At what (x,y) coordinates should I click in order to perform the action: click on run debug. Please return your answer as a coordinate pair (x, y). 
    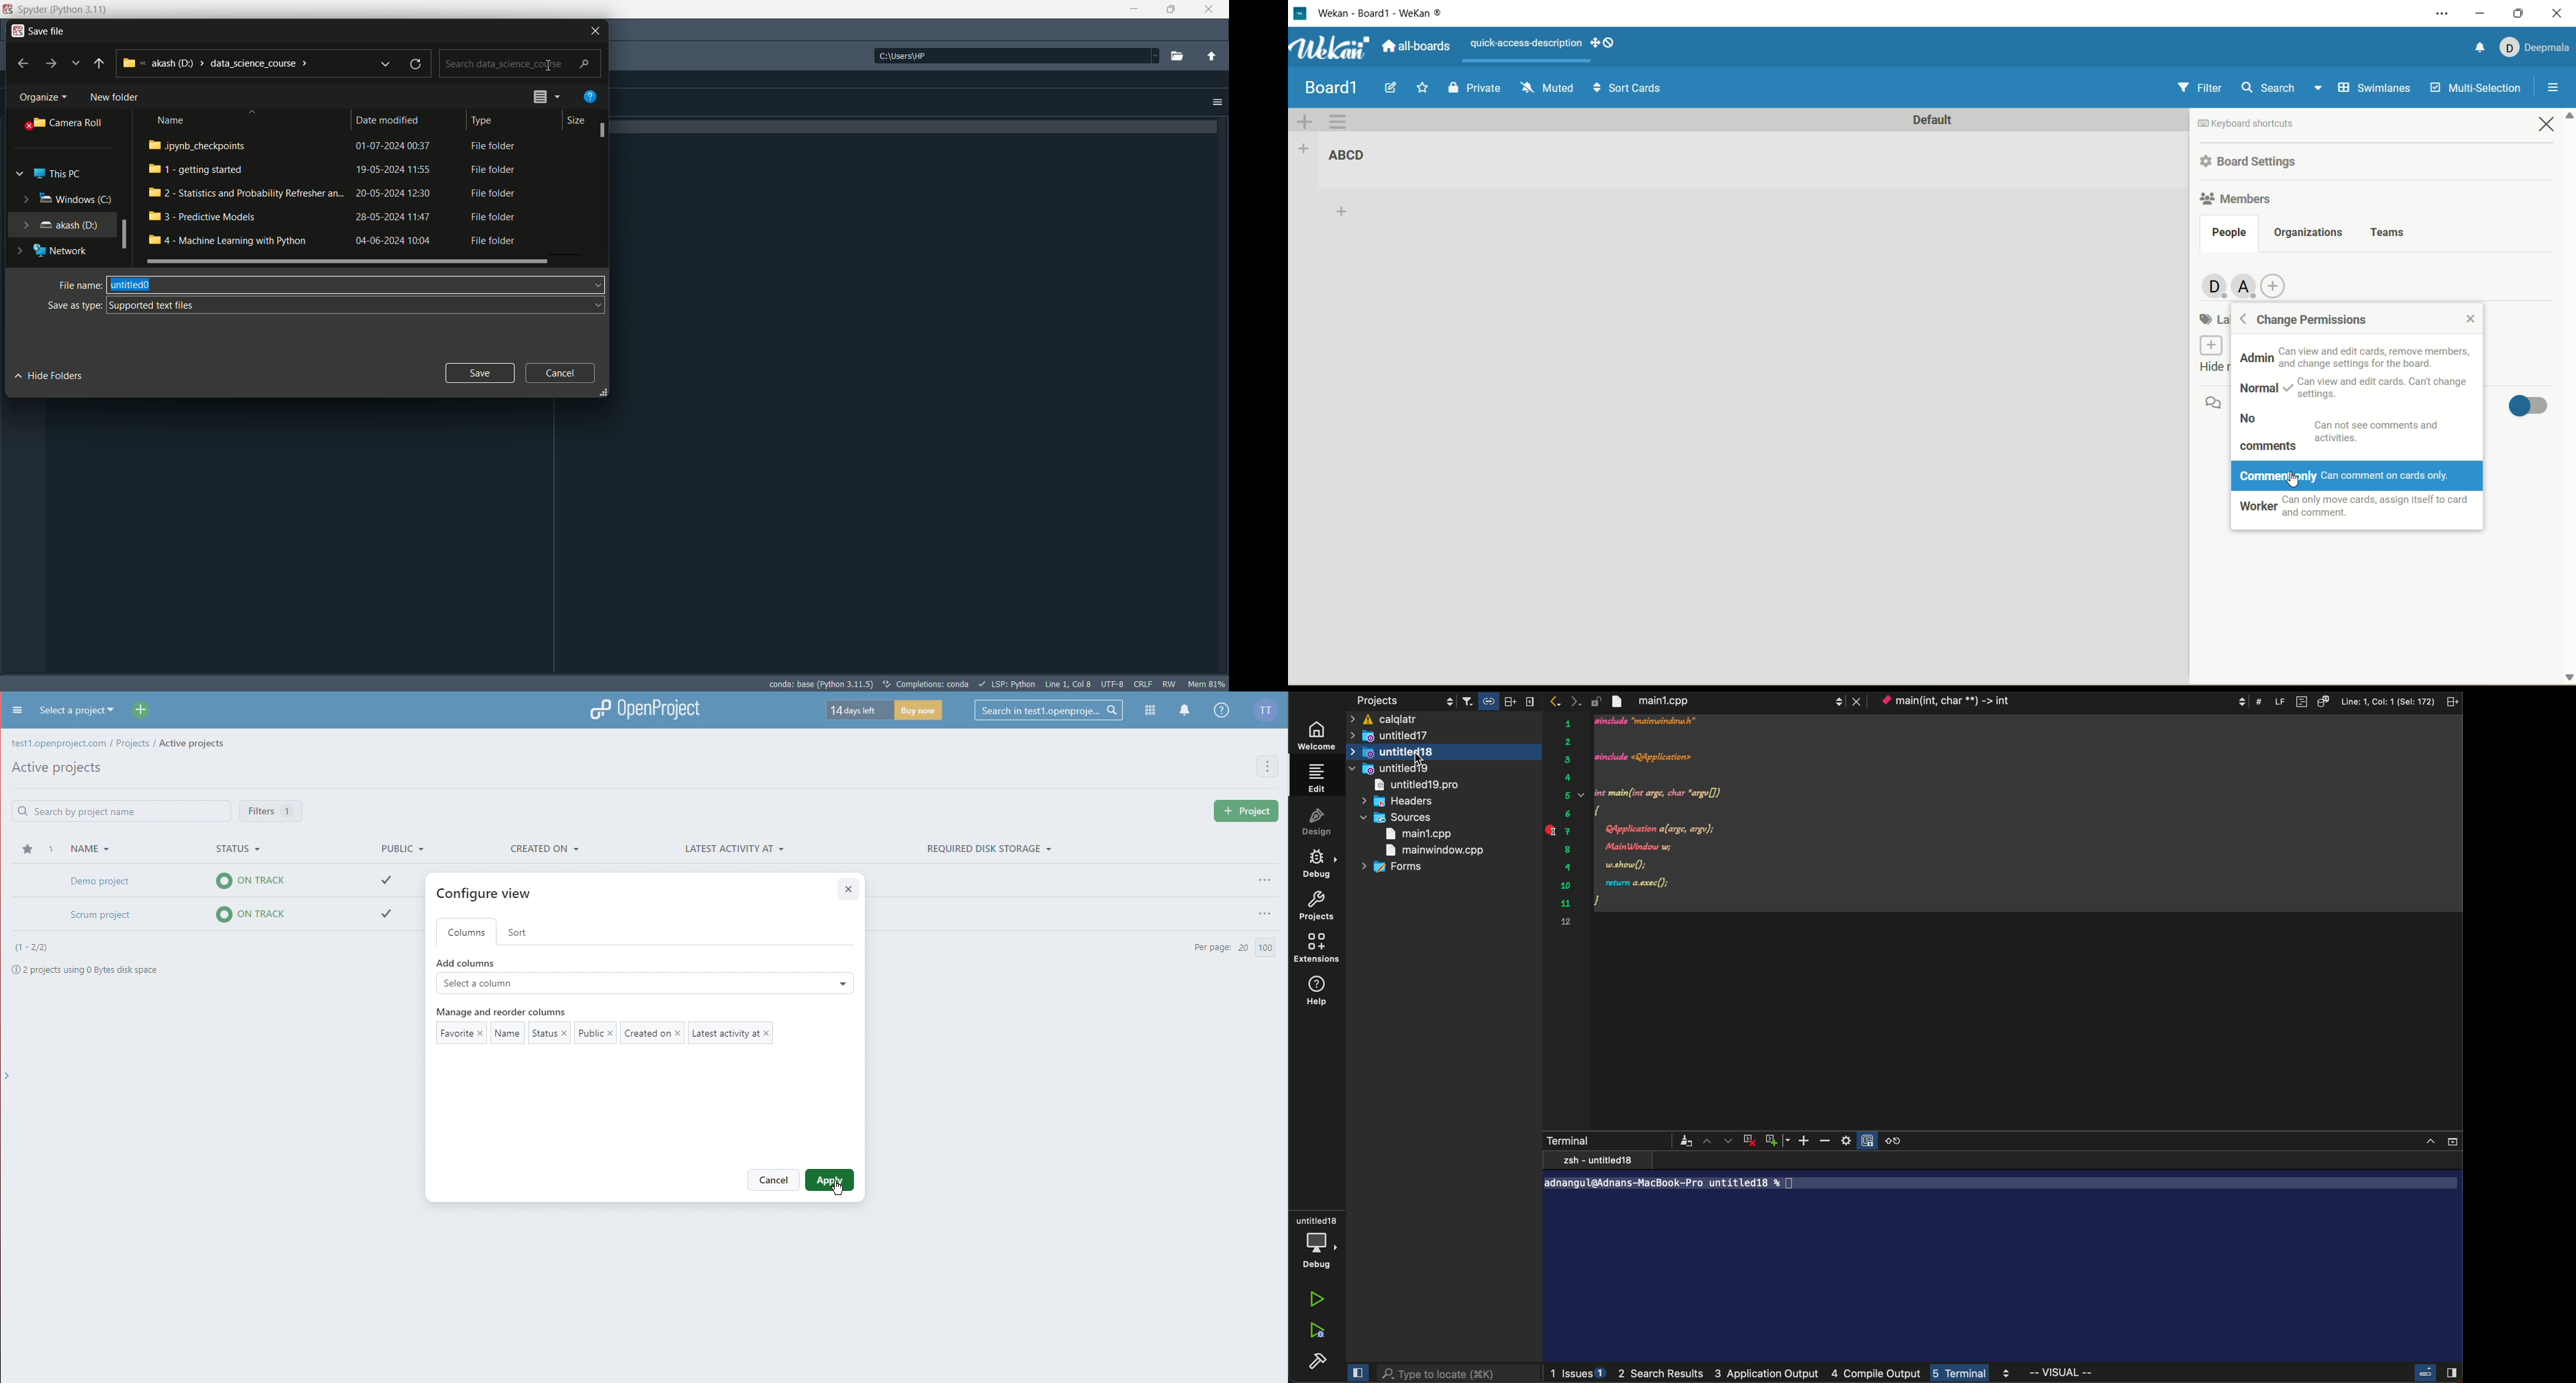
    Looking at the image, I should click on (1315, 1328).